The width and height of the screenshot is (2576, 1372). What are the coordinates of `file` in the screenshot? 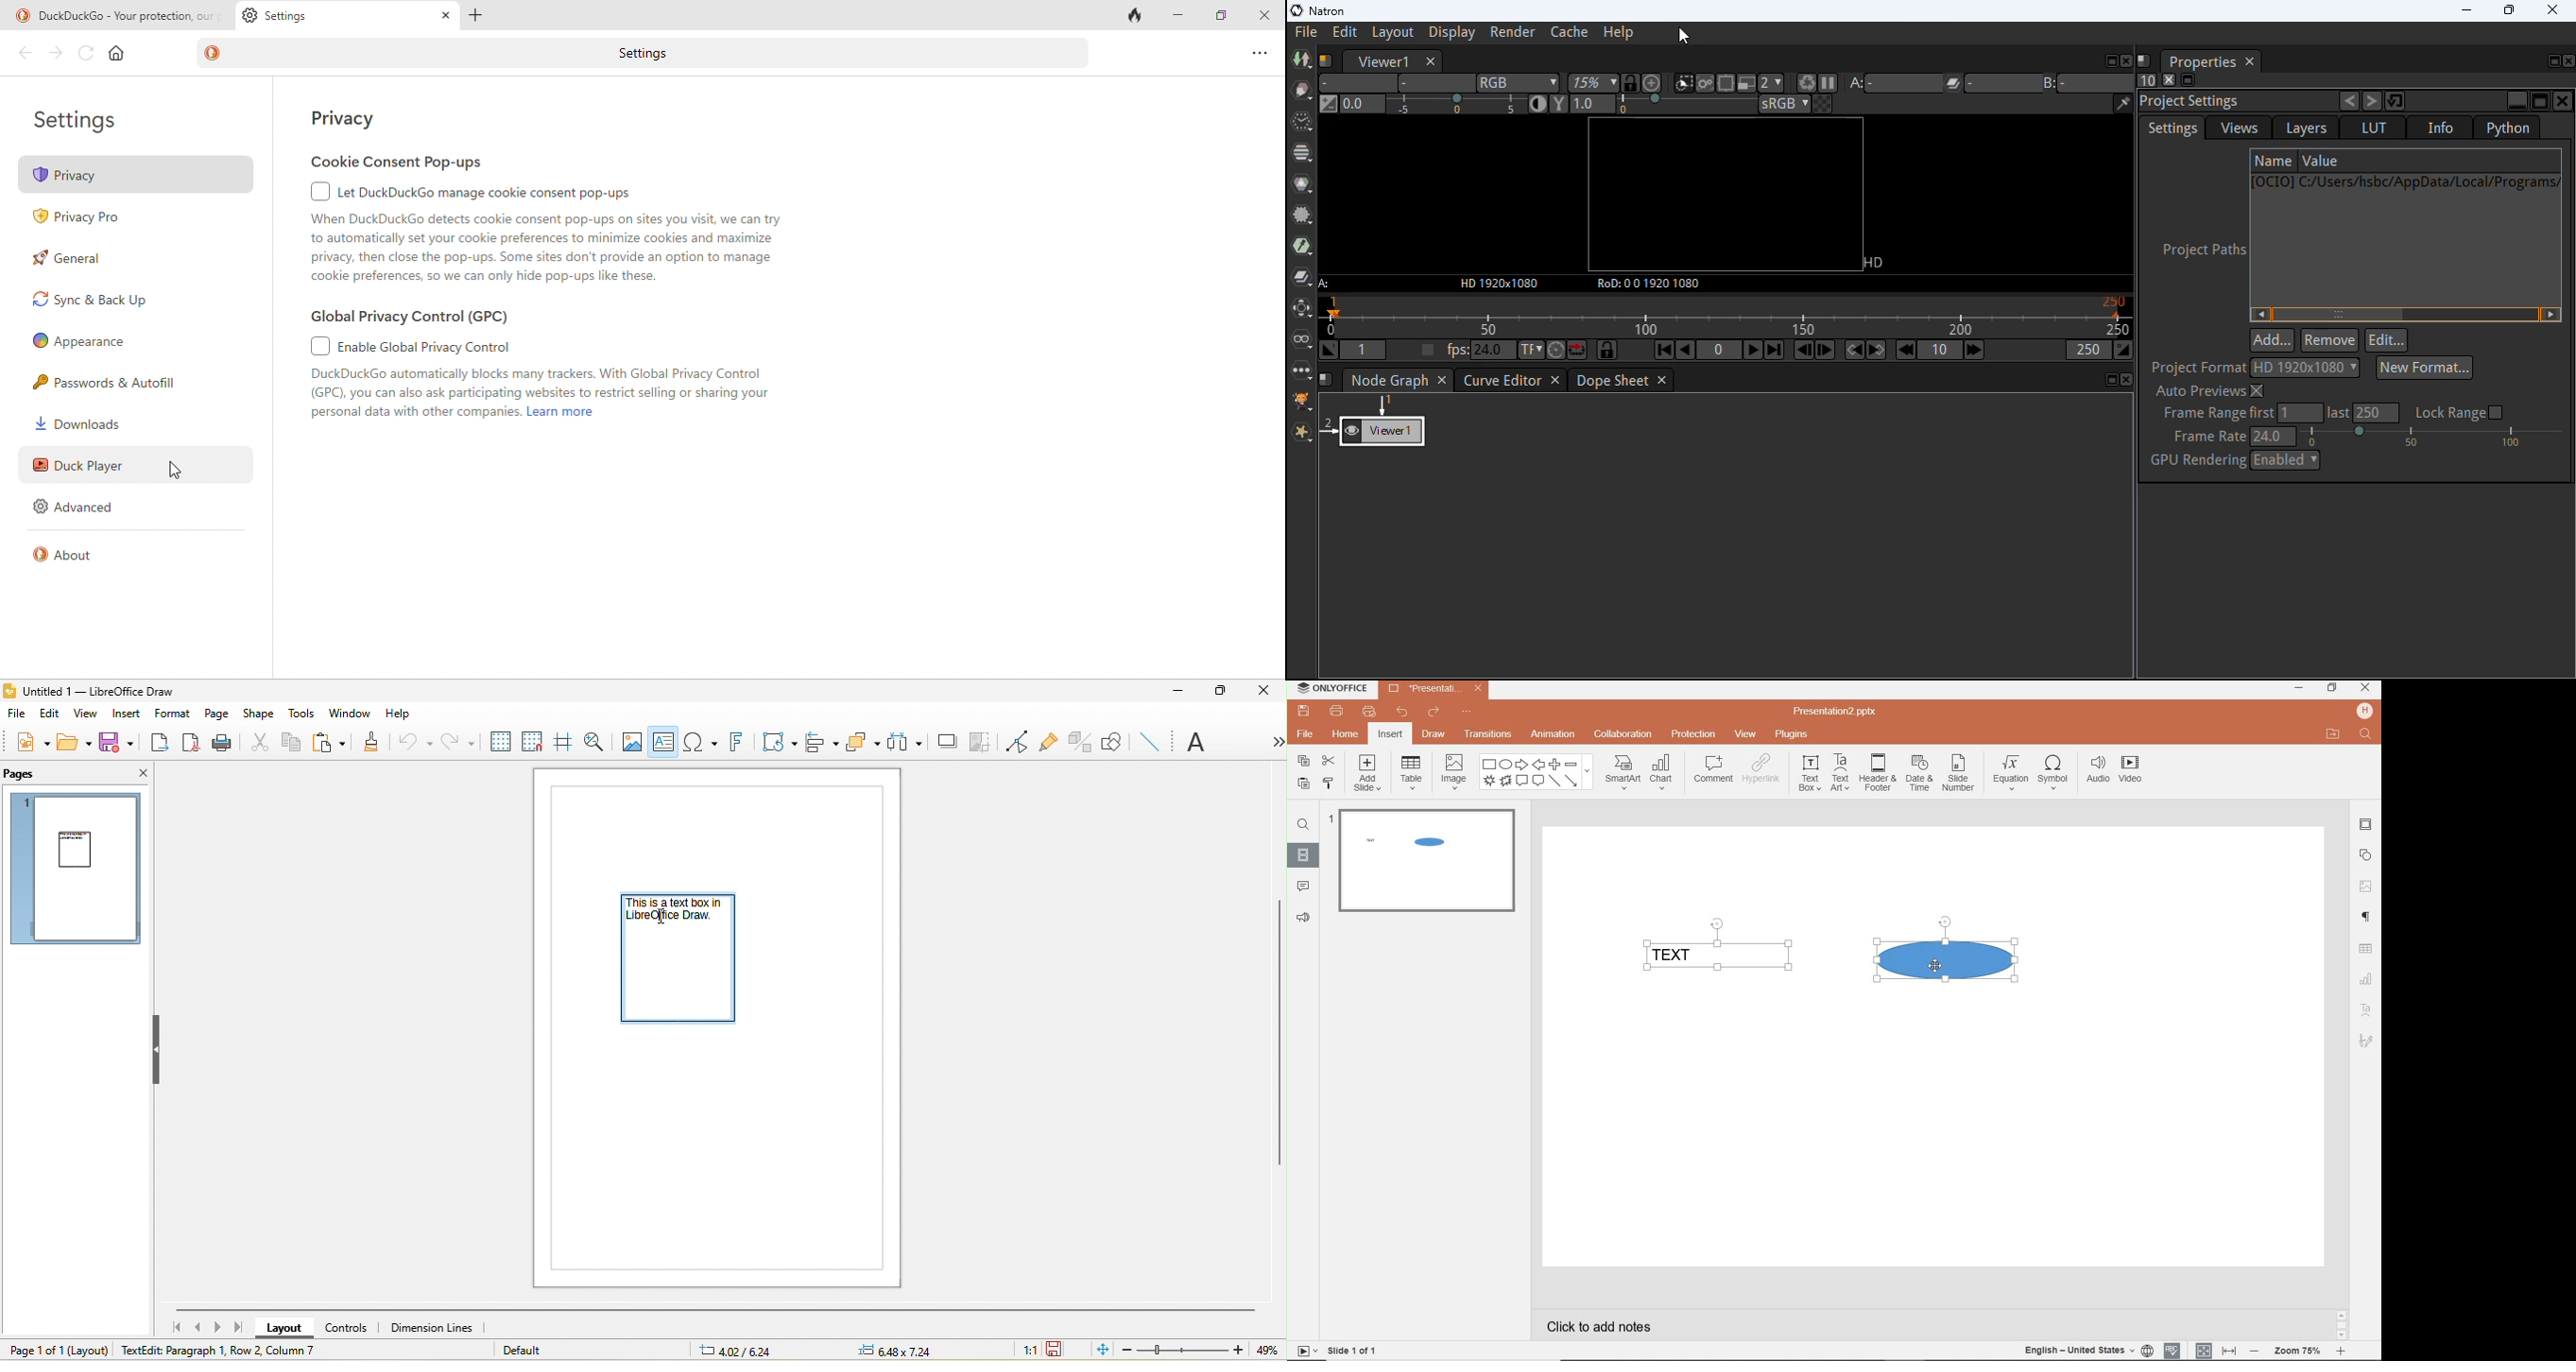 It's located at (1306, 735).